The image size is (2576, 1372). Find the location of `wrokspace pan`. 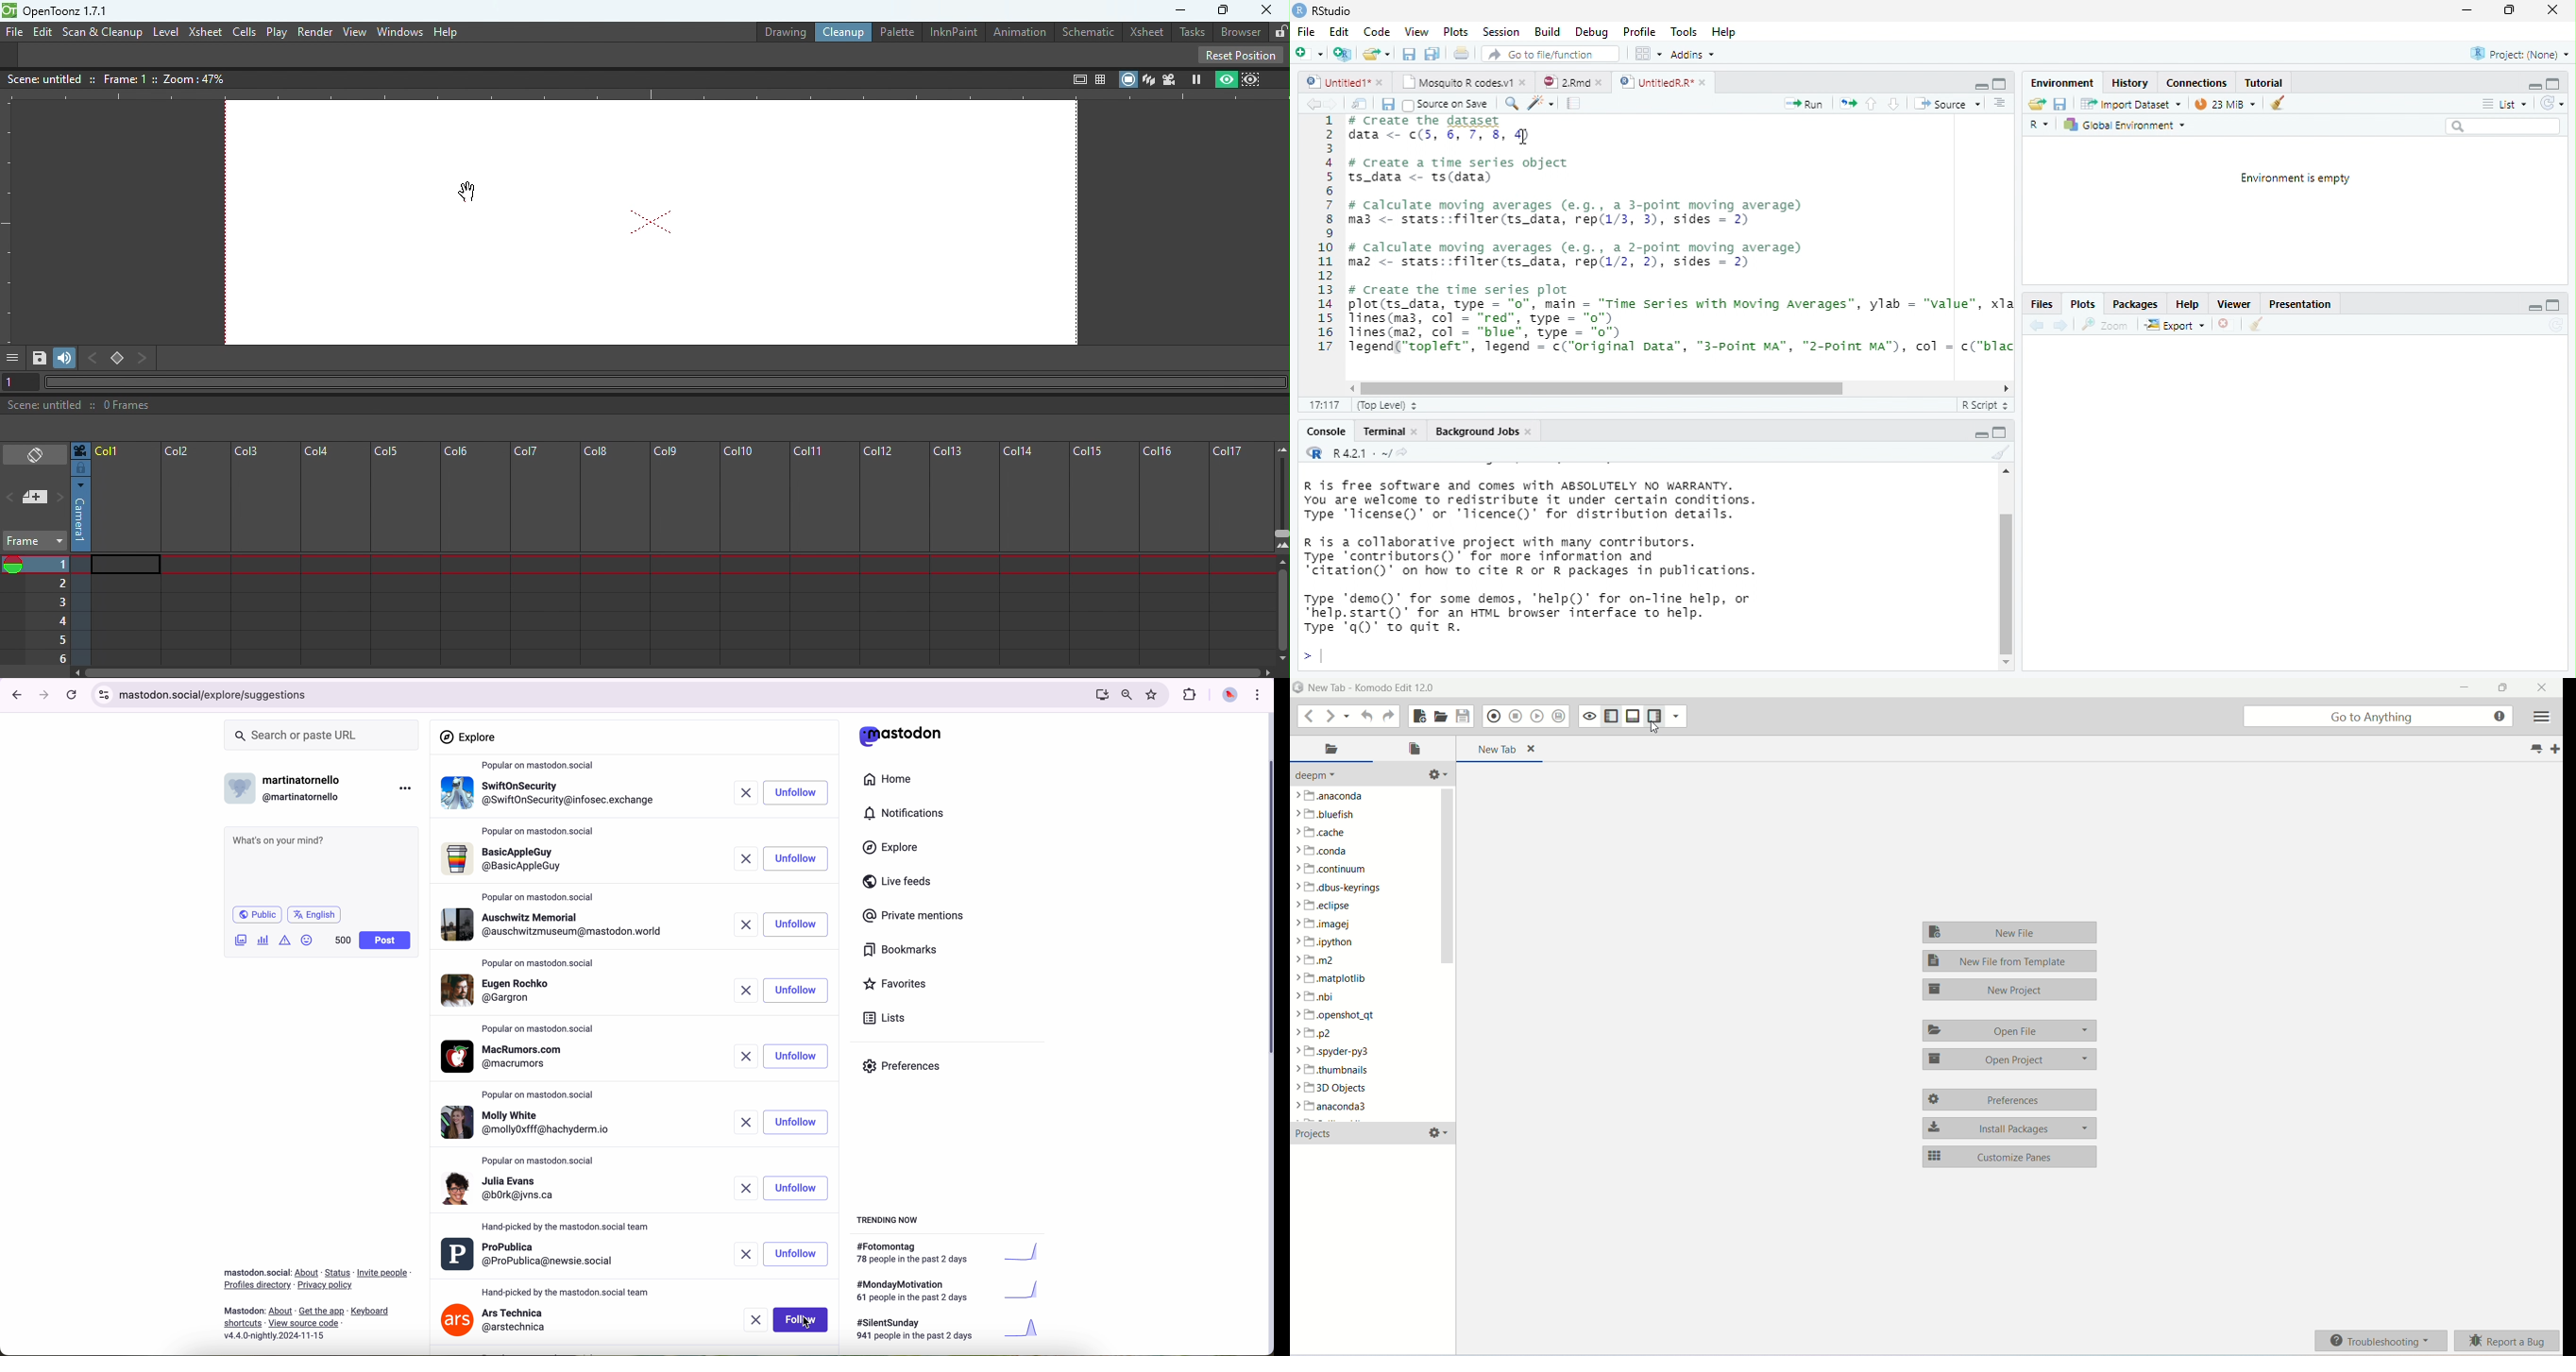

wrokspace pan is located at coordinates (1647, 54).